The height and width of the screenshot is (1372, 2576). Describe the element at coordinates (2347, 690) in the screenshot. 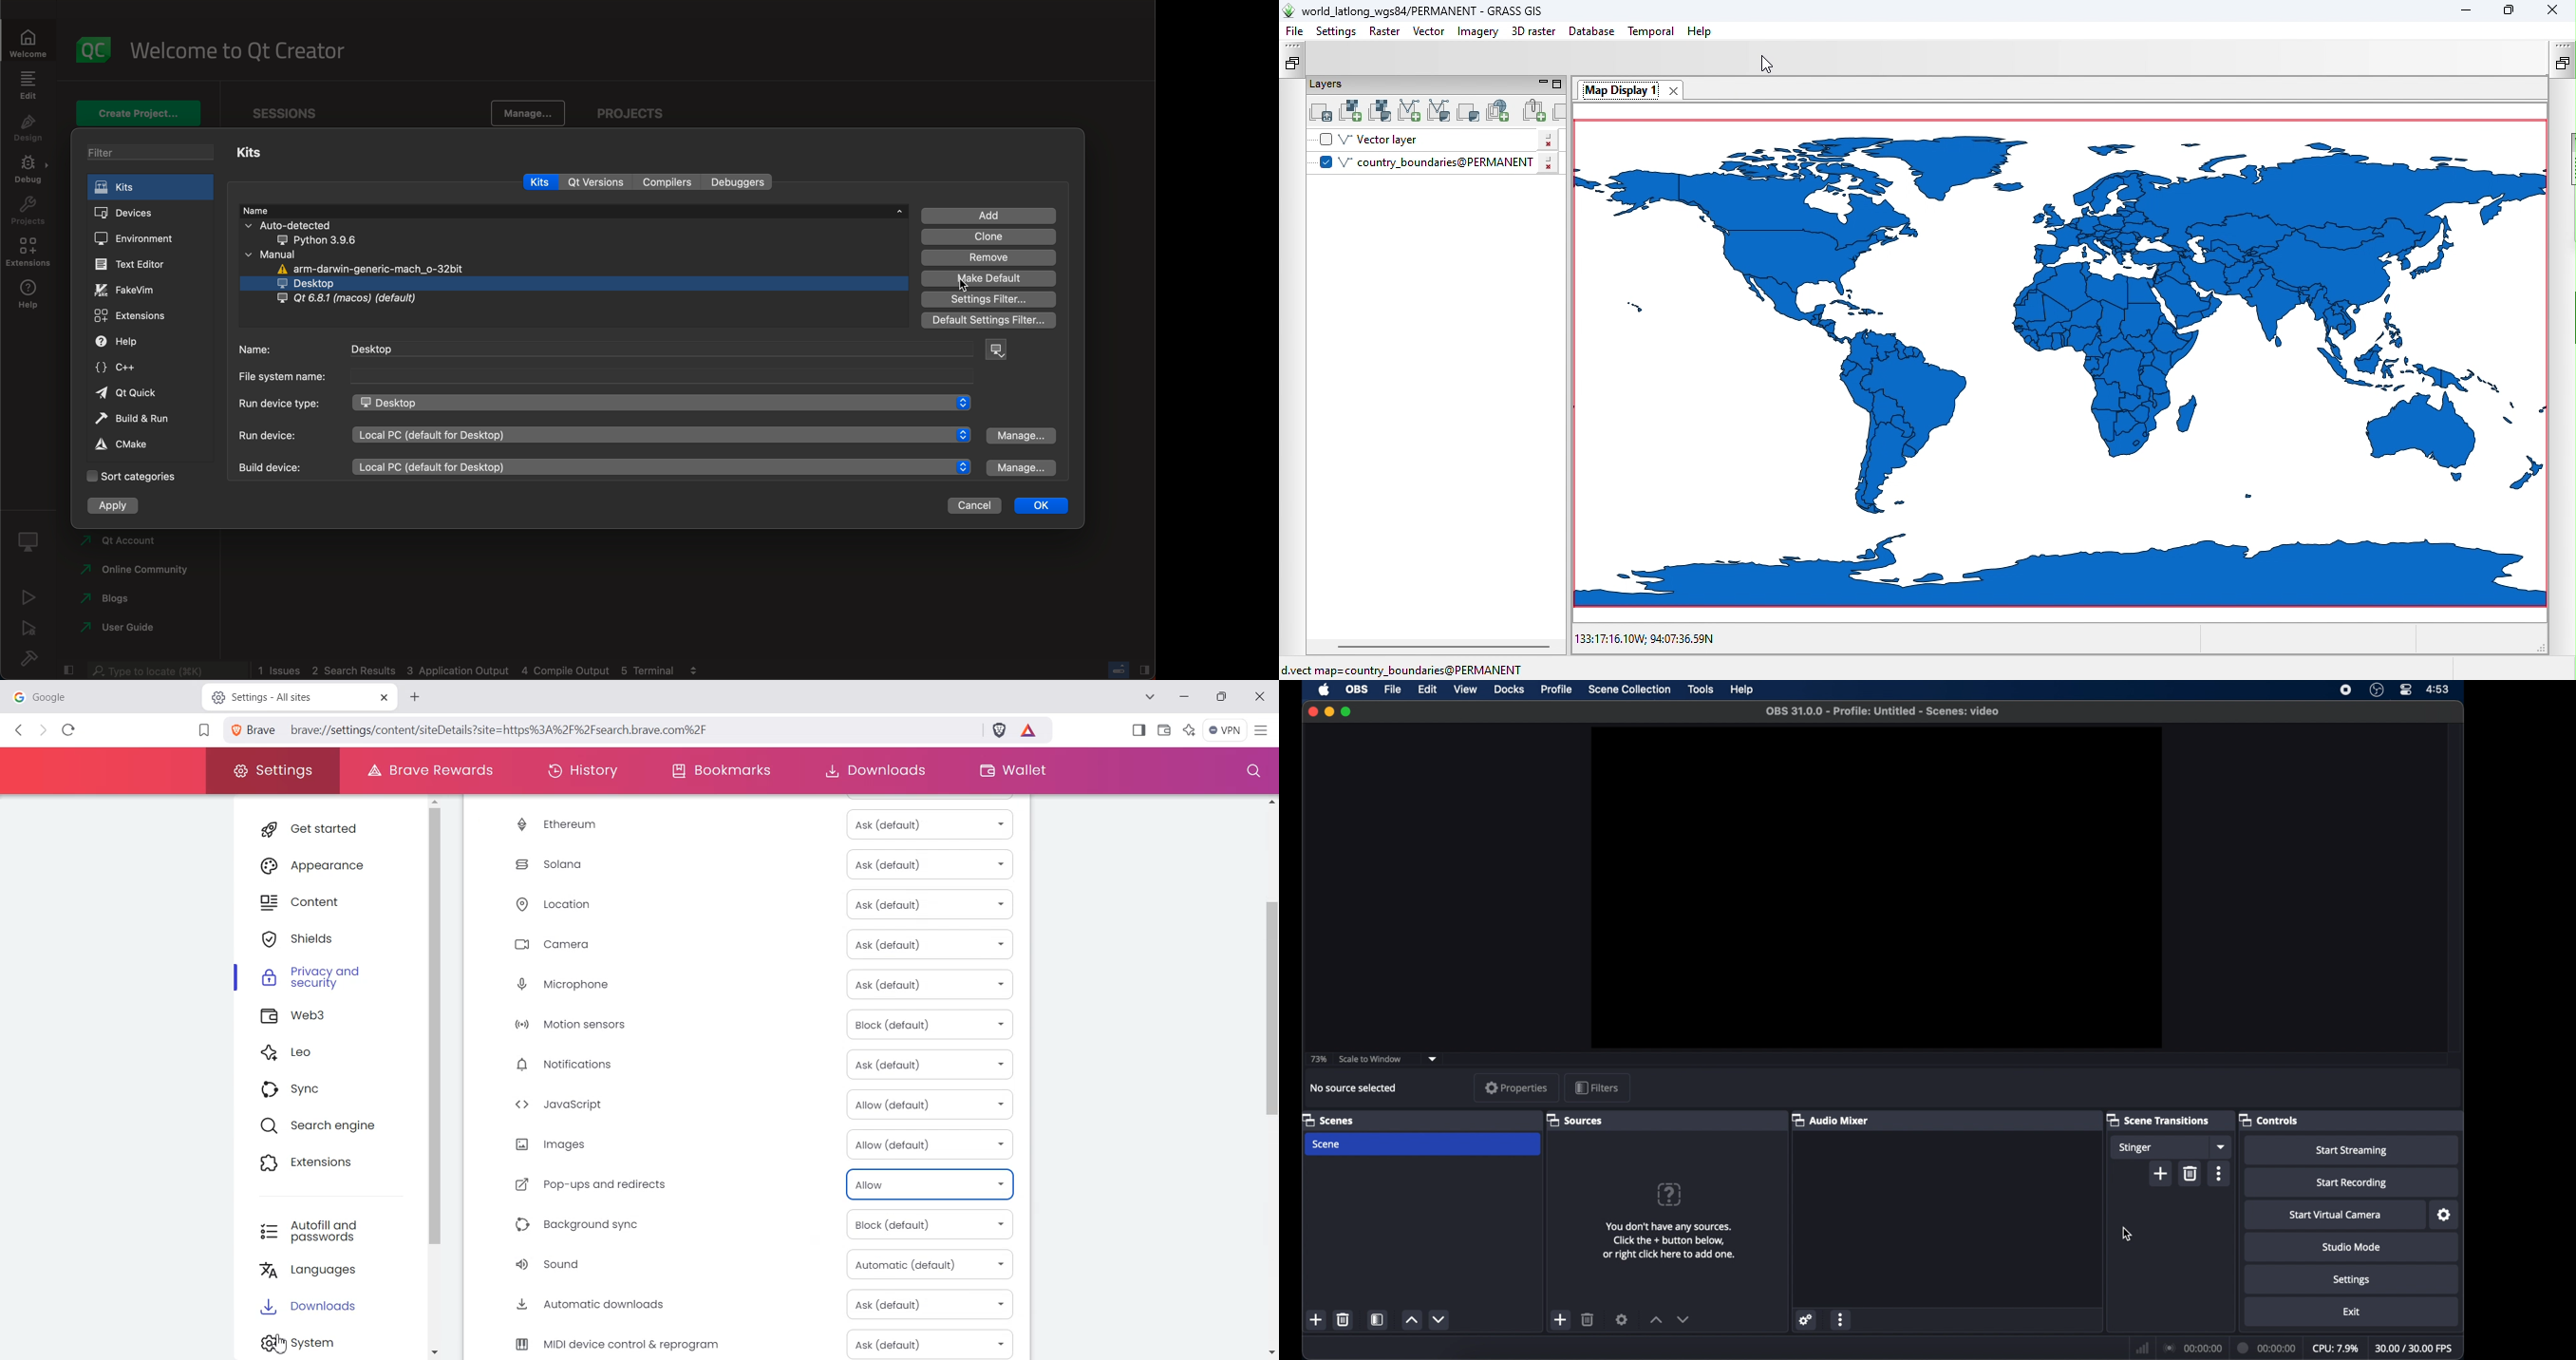

I see `screen recorder icon` at that location.